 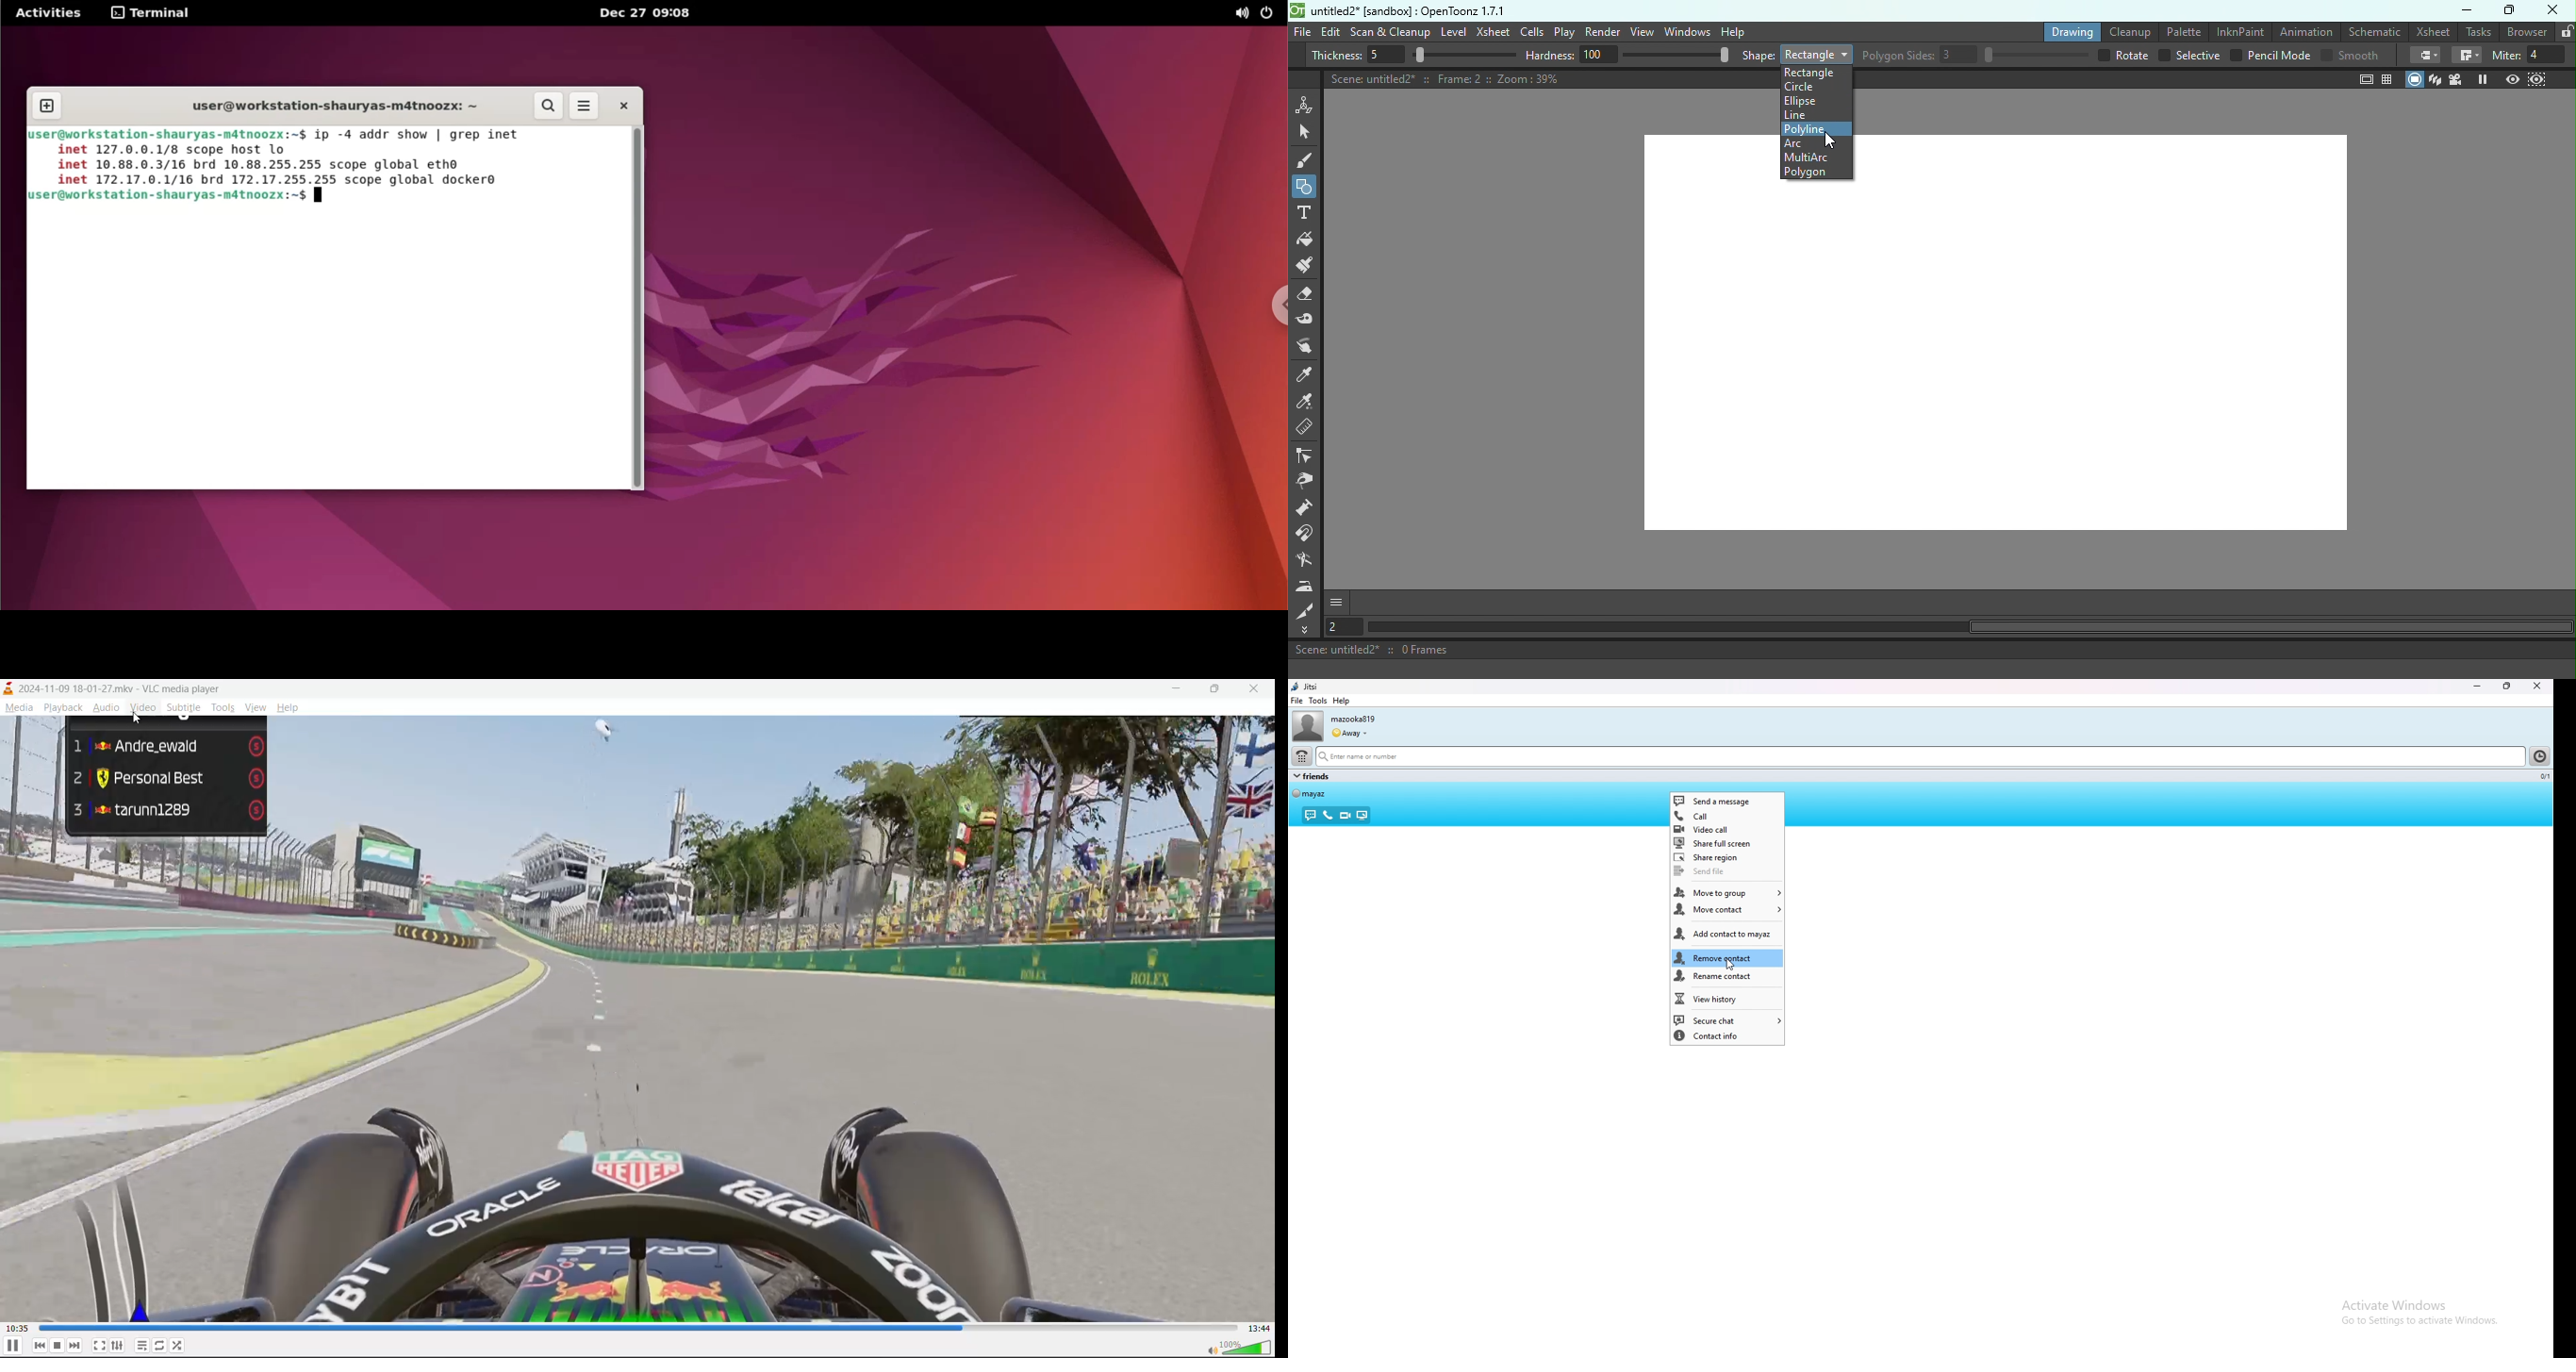 What do you see at coordinates (1730, 966) in the screenshot?
I see `cursor` at bounding box center [1730, 966].